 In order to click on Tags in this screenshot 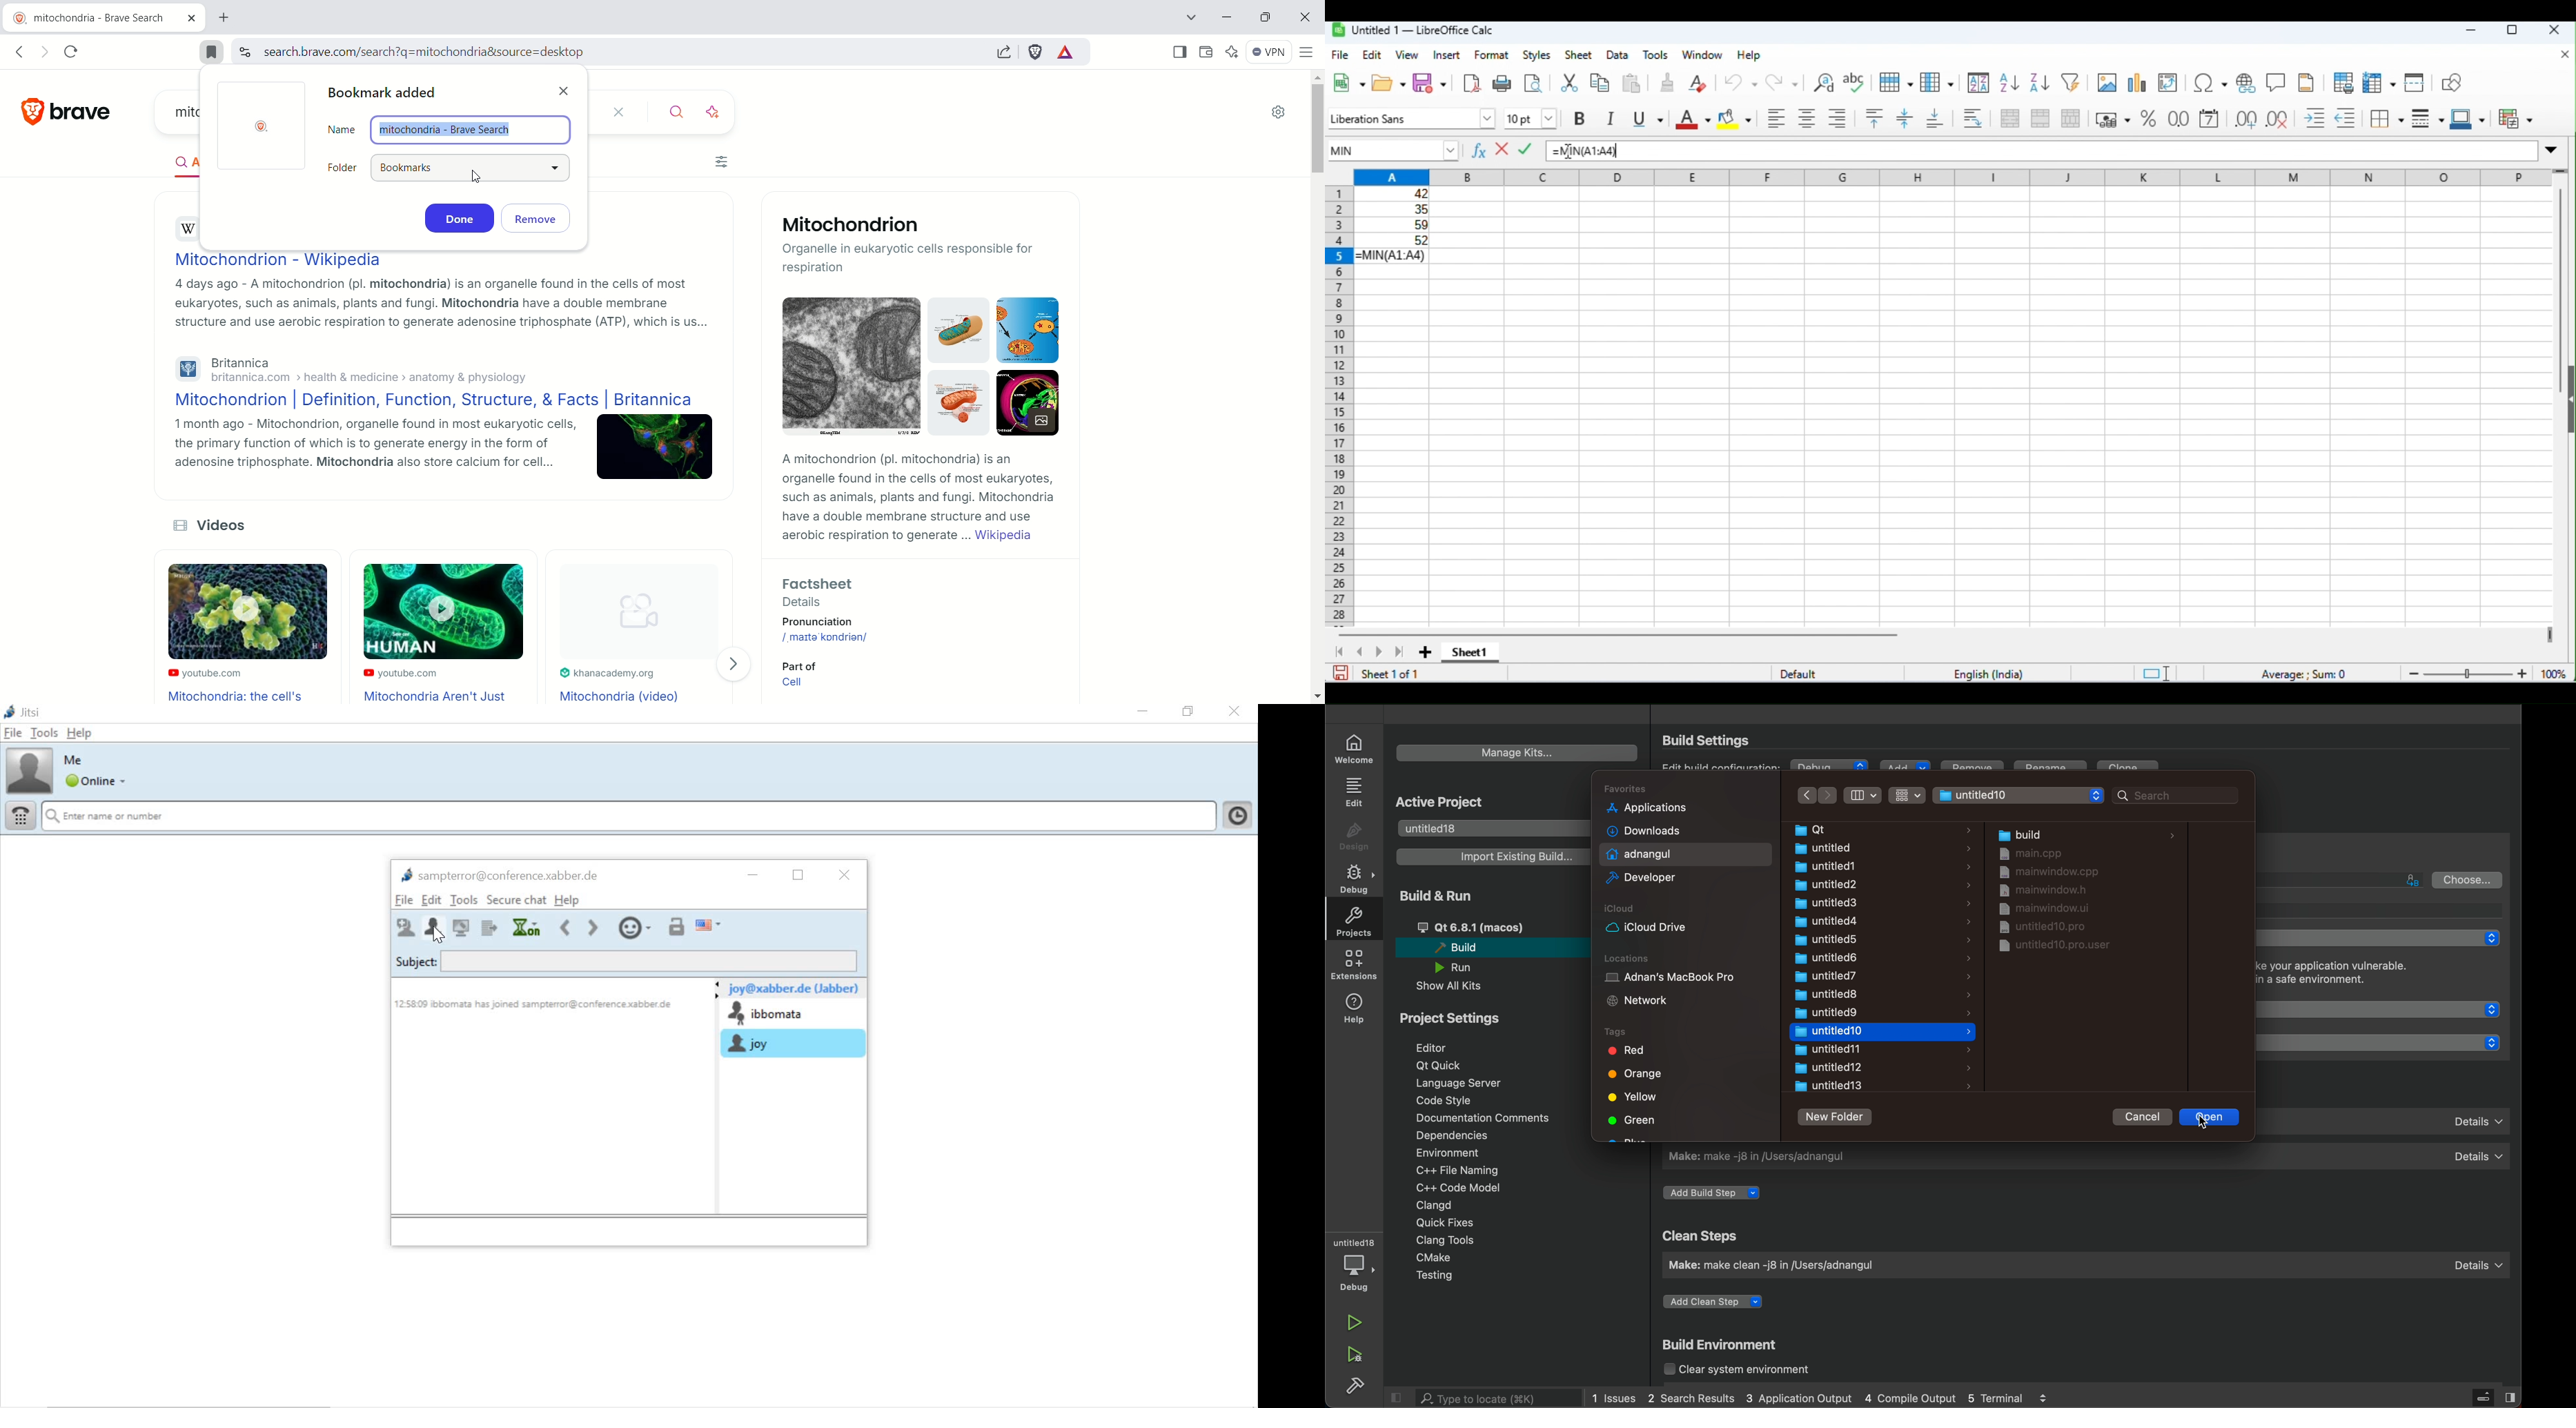, I will do `click(1615, 1030)`.